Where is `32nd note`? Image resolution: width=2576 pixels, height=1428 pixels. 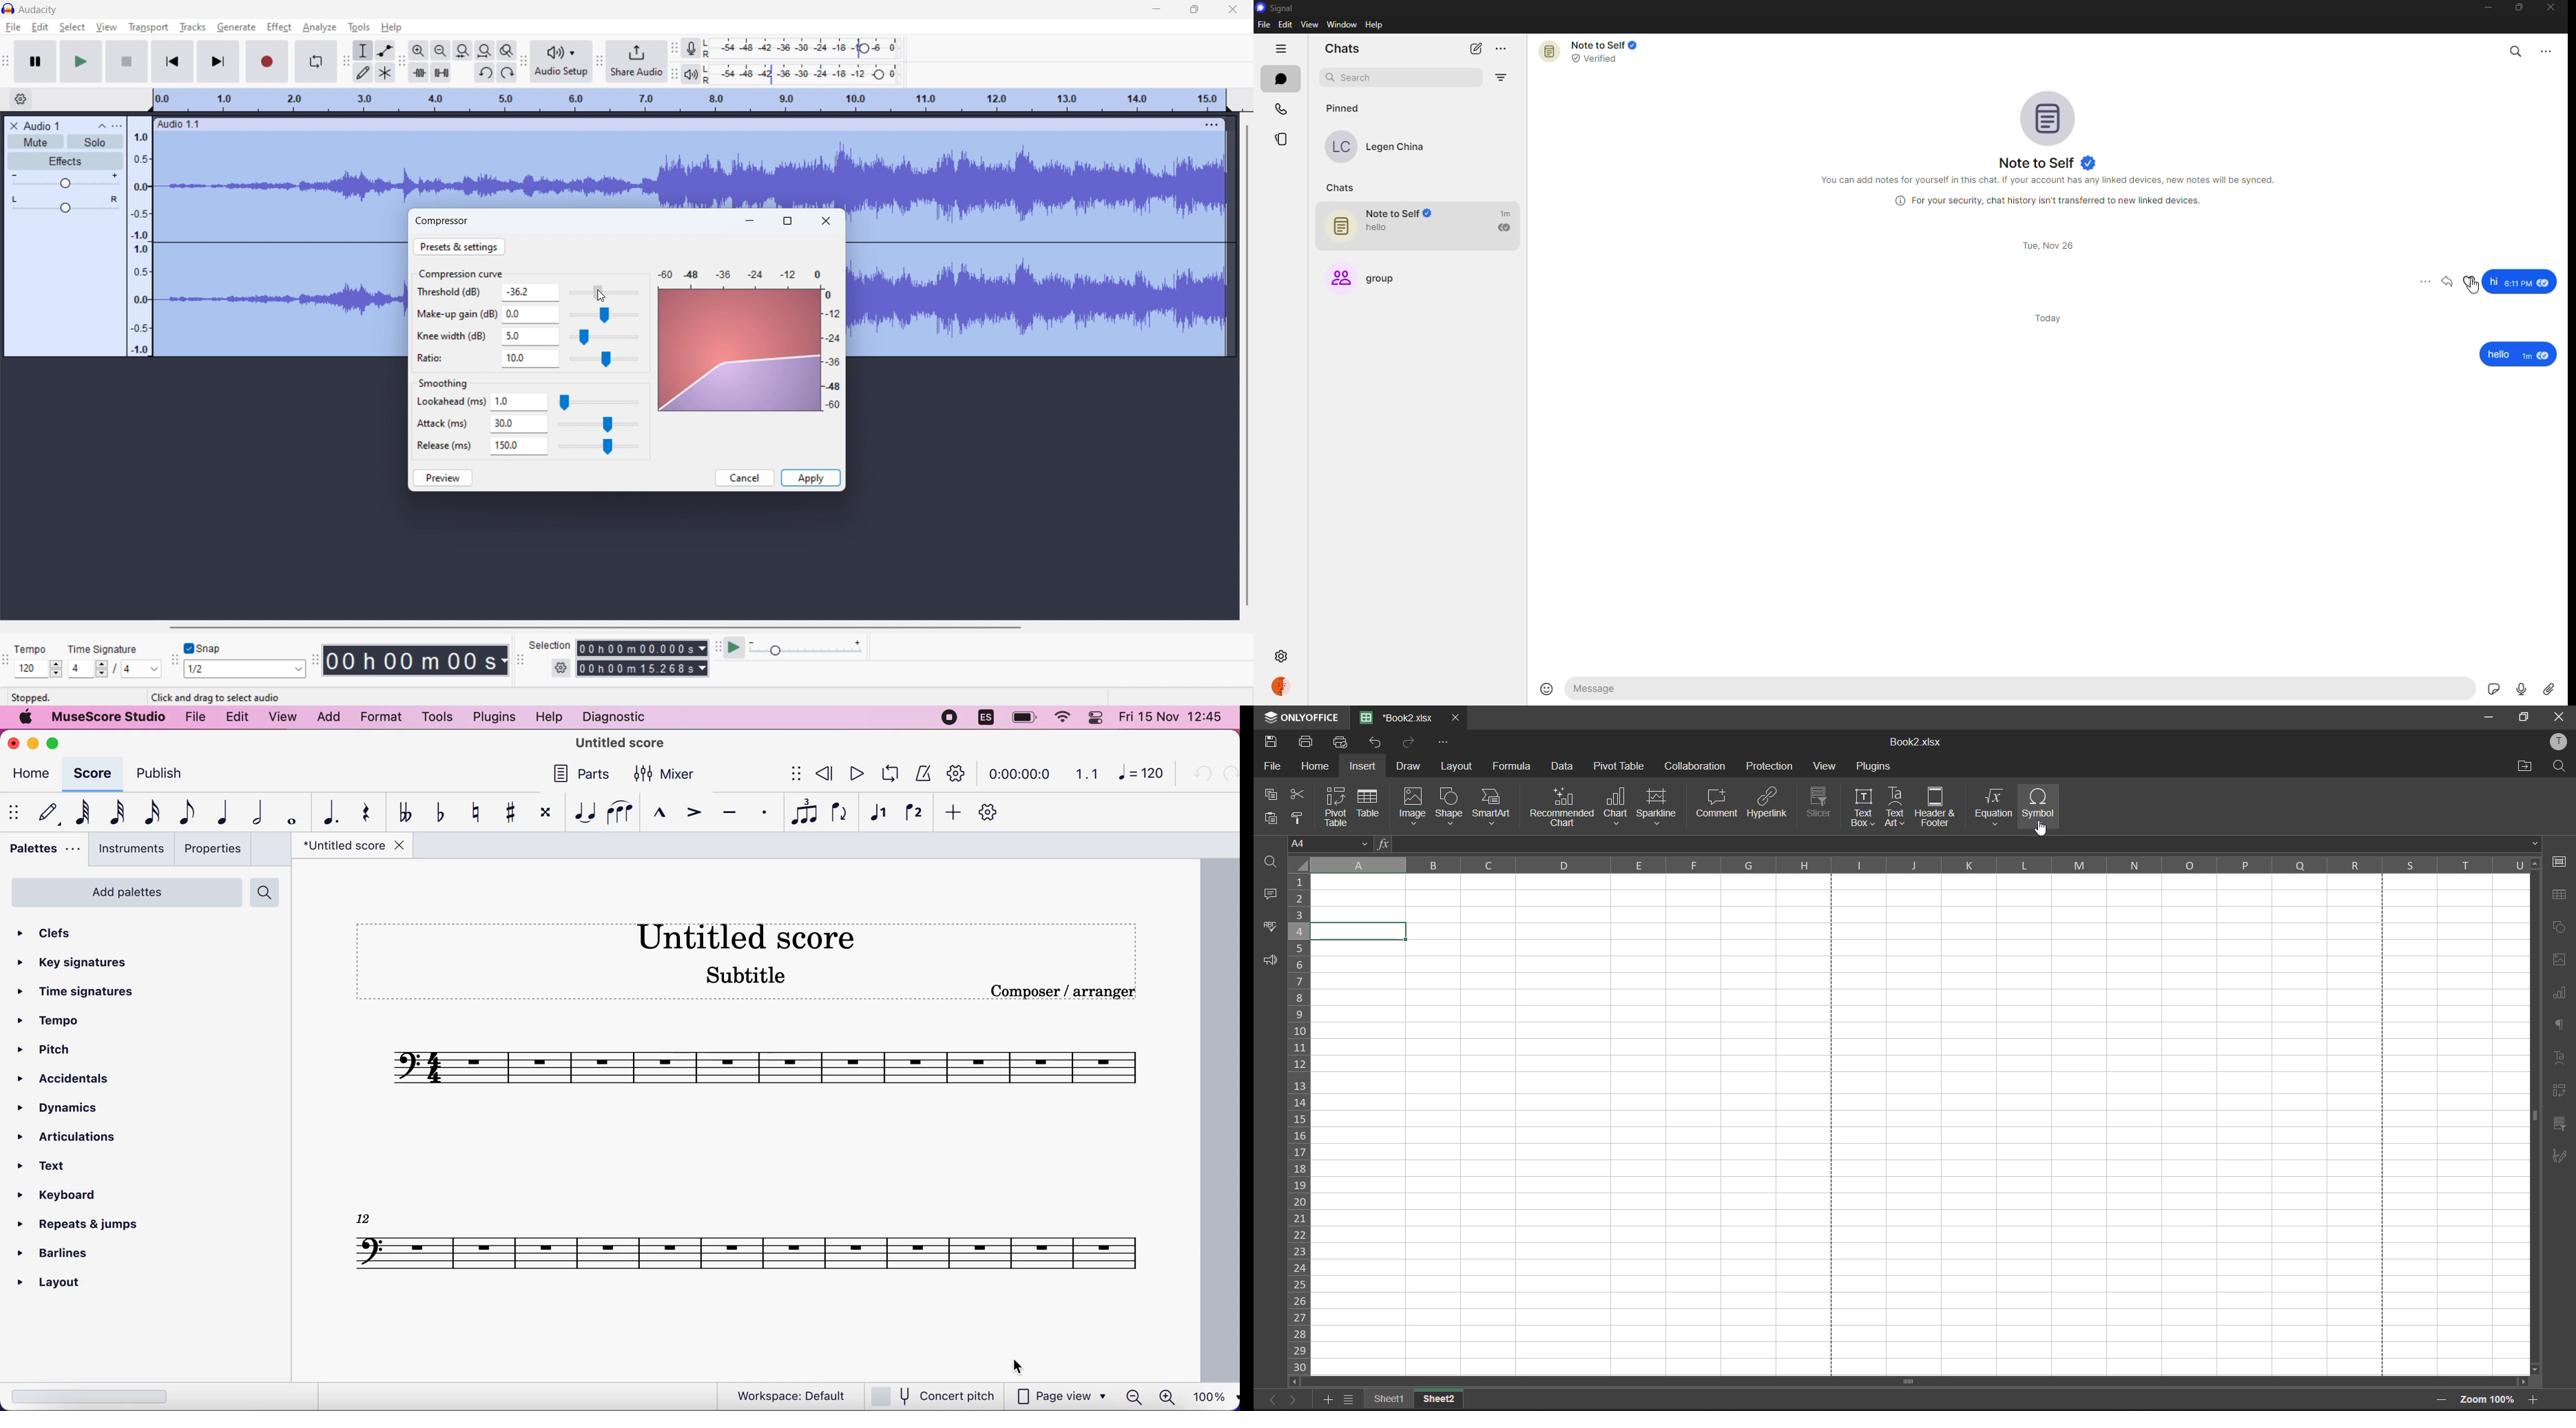
32nd note is located at coordinates (115, 812).